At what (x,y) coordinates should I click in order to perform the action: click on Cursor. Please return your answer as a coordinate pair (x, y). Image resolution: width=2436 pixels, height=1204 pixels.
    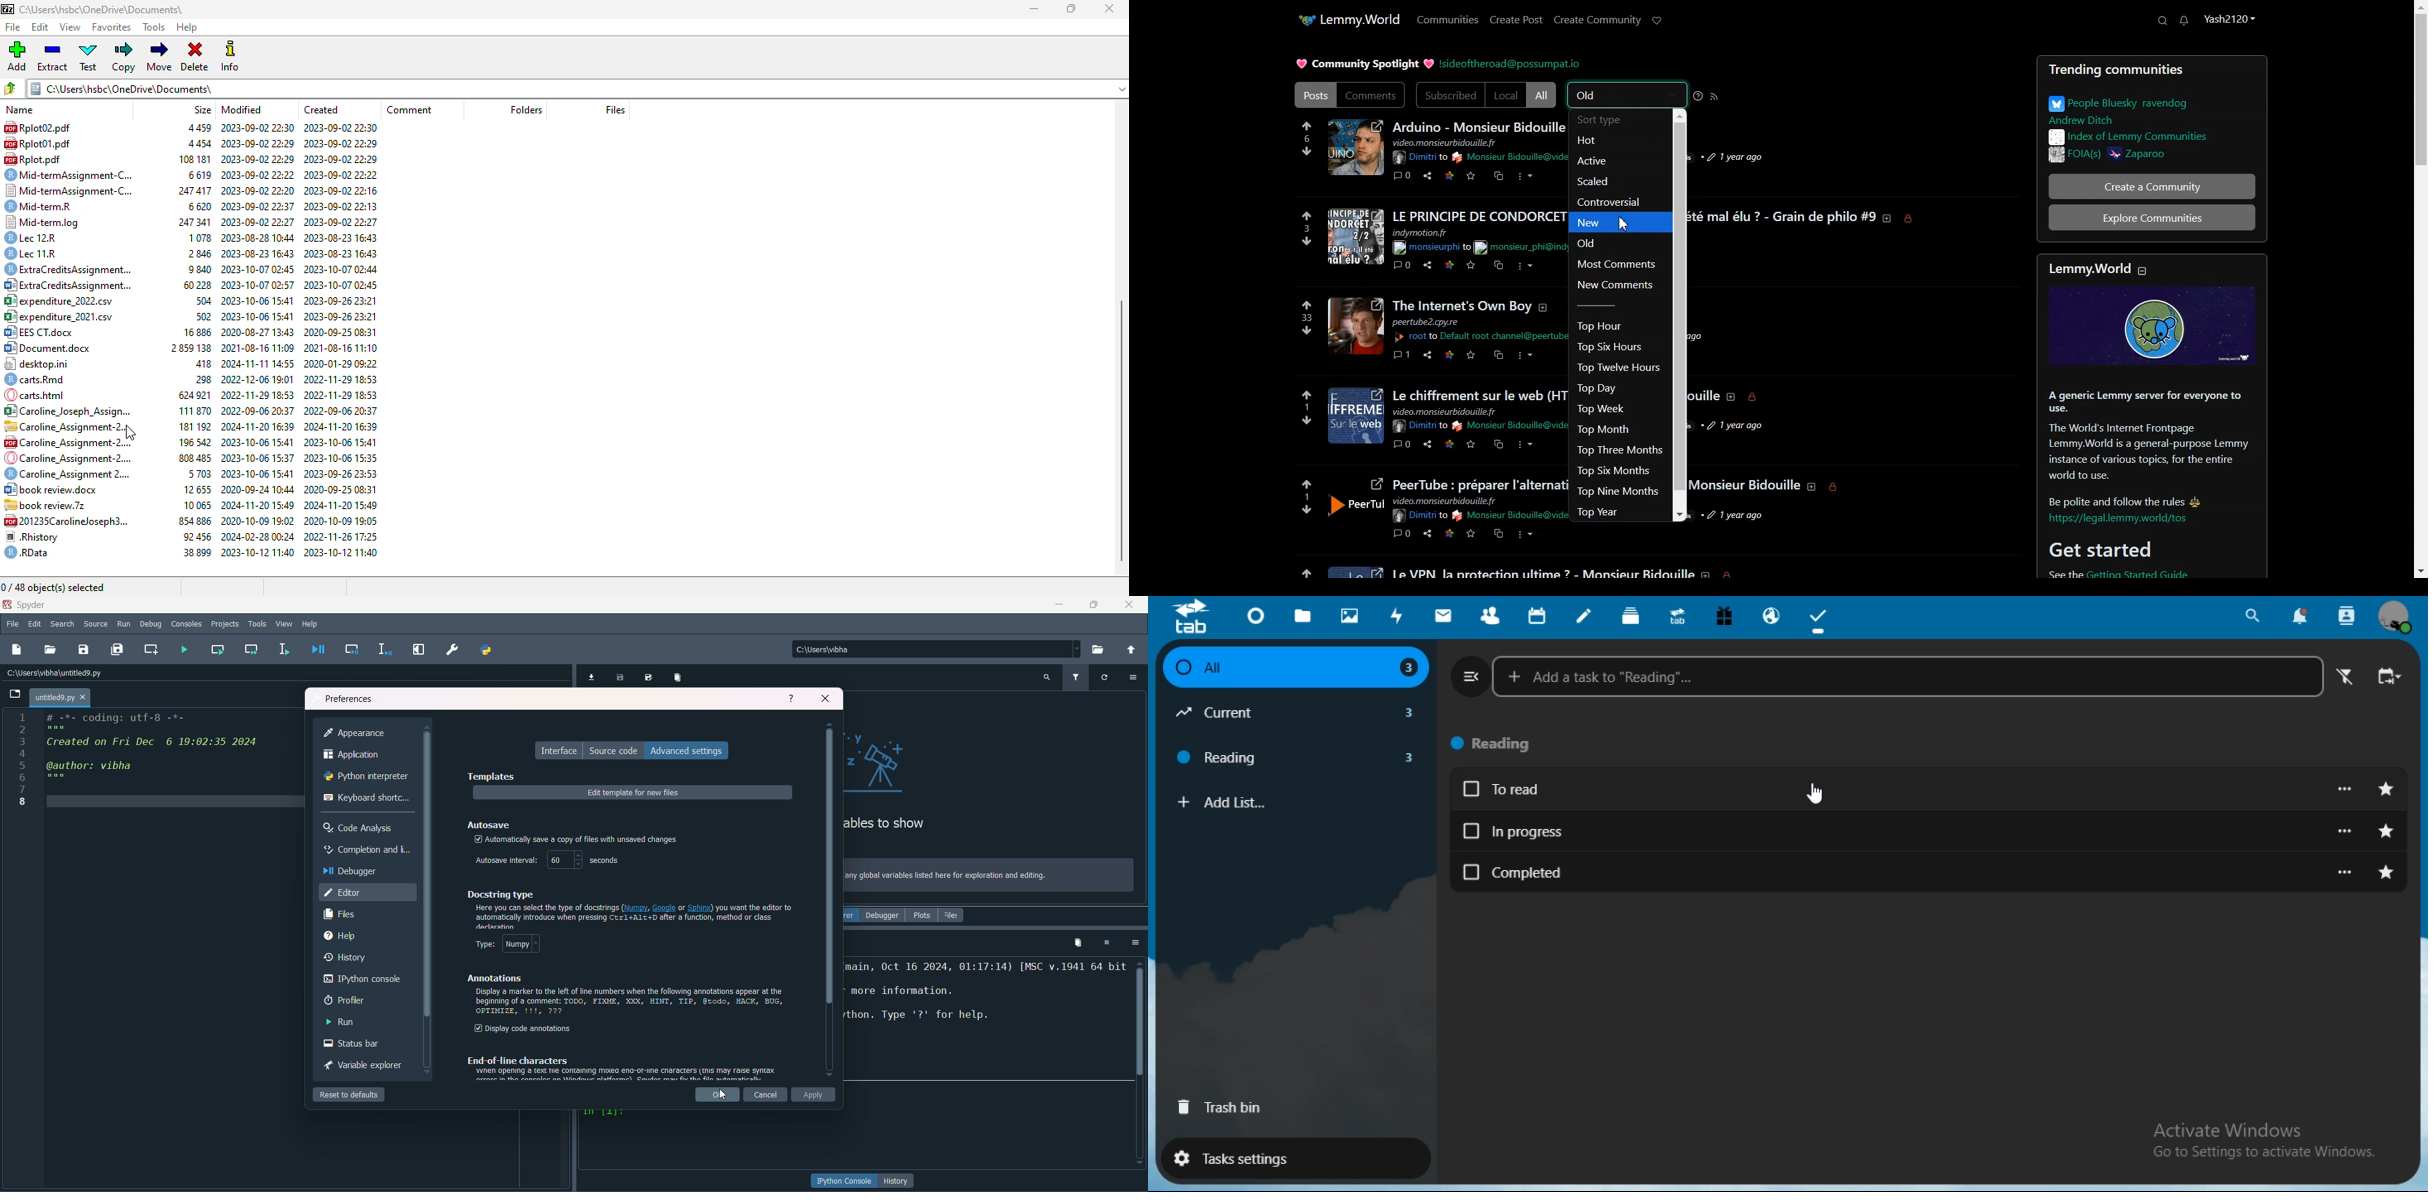
    Looking at the image, I should click on (722, 1096).